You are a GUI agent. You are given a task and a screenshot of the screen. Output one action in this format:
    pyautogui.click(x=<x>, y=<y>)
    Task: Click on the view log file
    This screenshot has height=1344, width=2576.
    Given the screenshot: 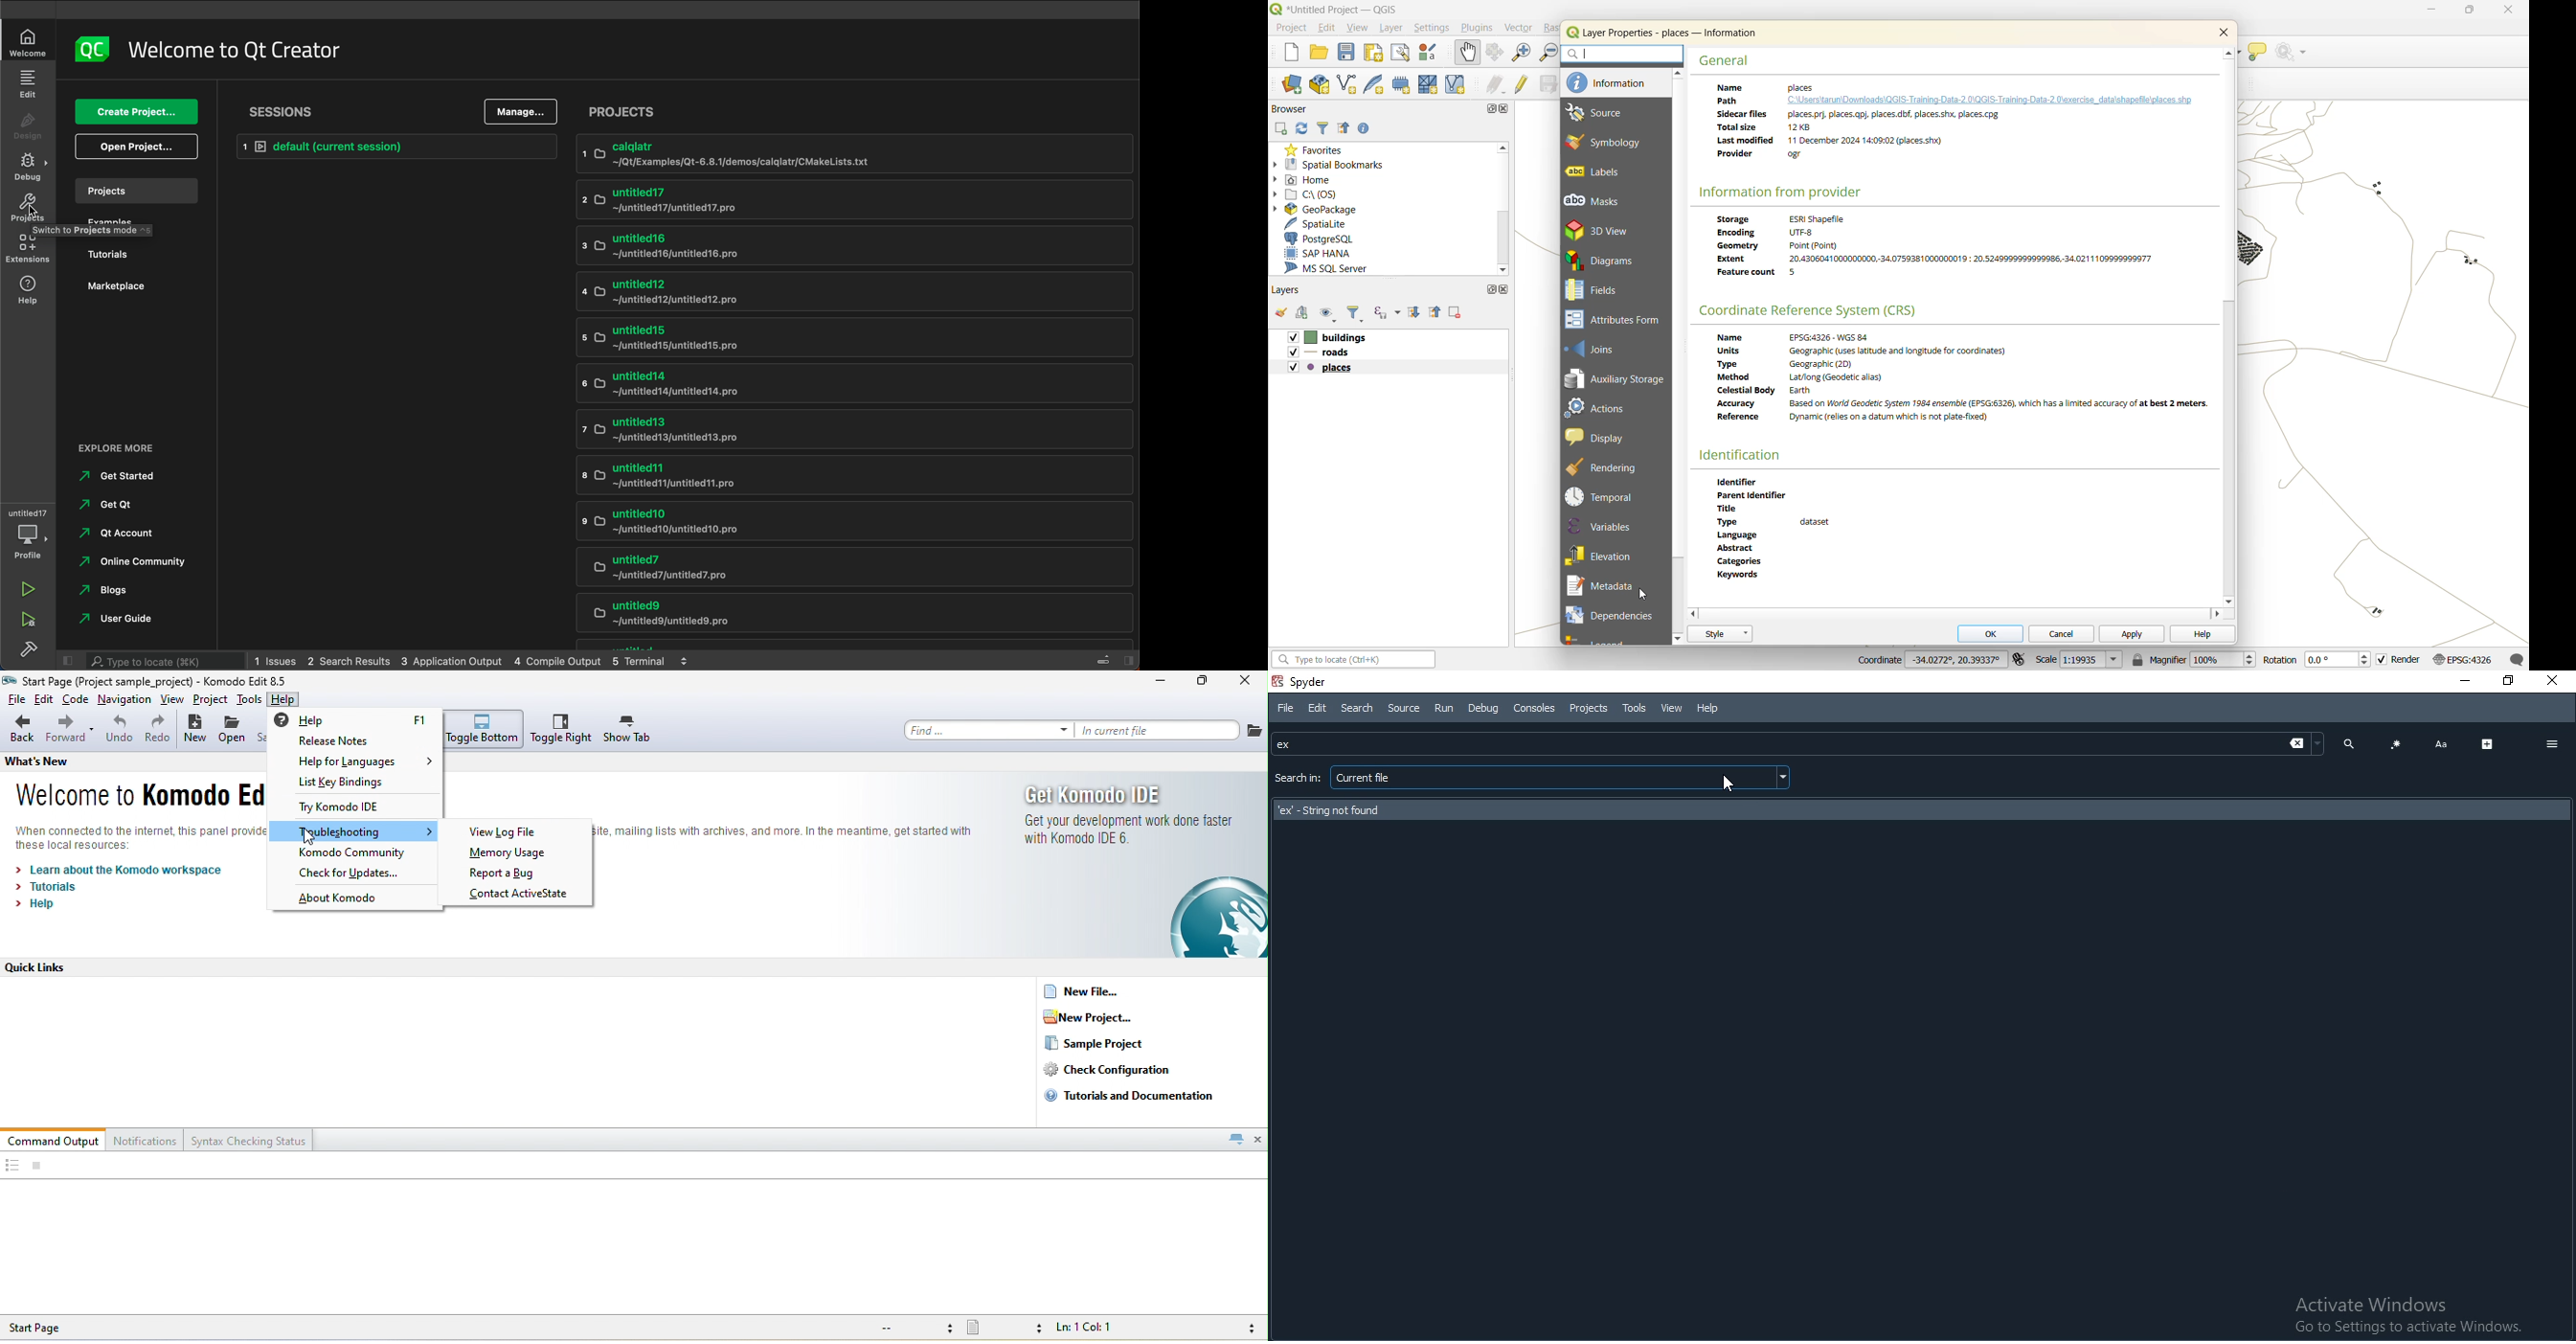 What is the action you would take?
    pyautogui.click(x=508, y=831)
    